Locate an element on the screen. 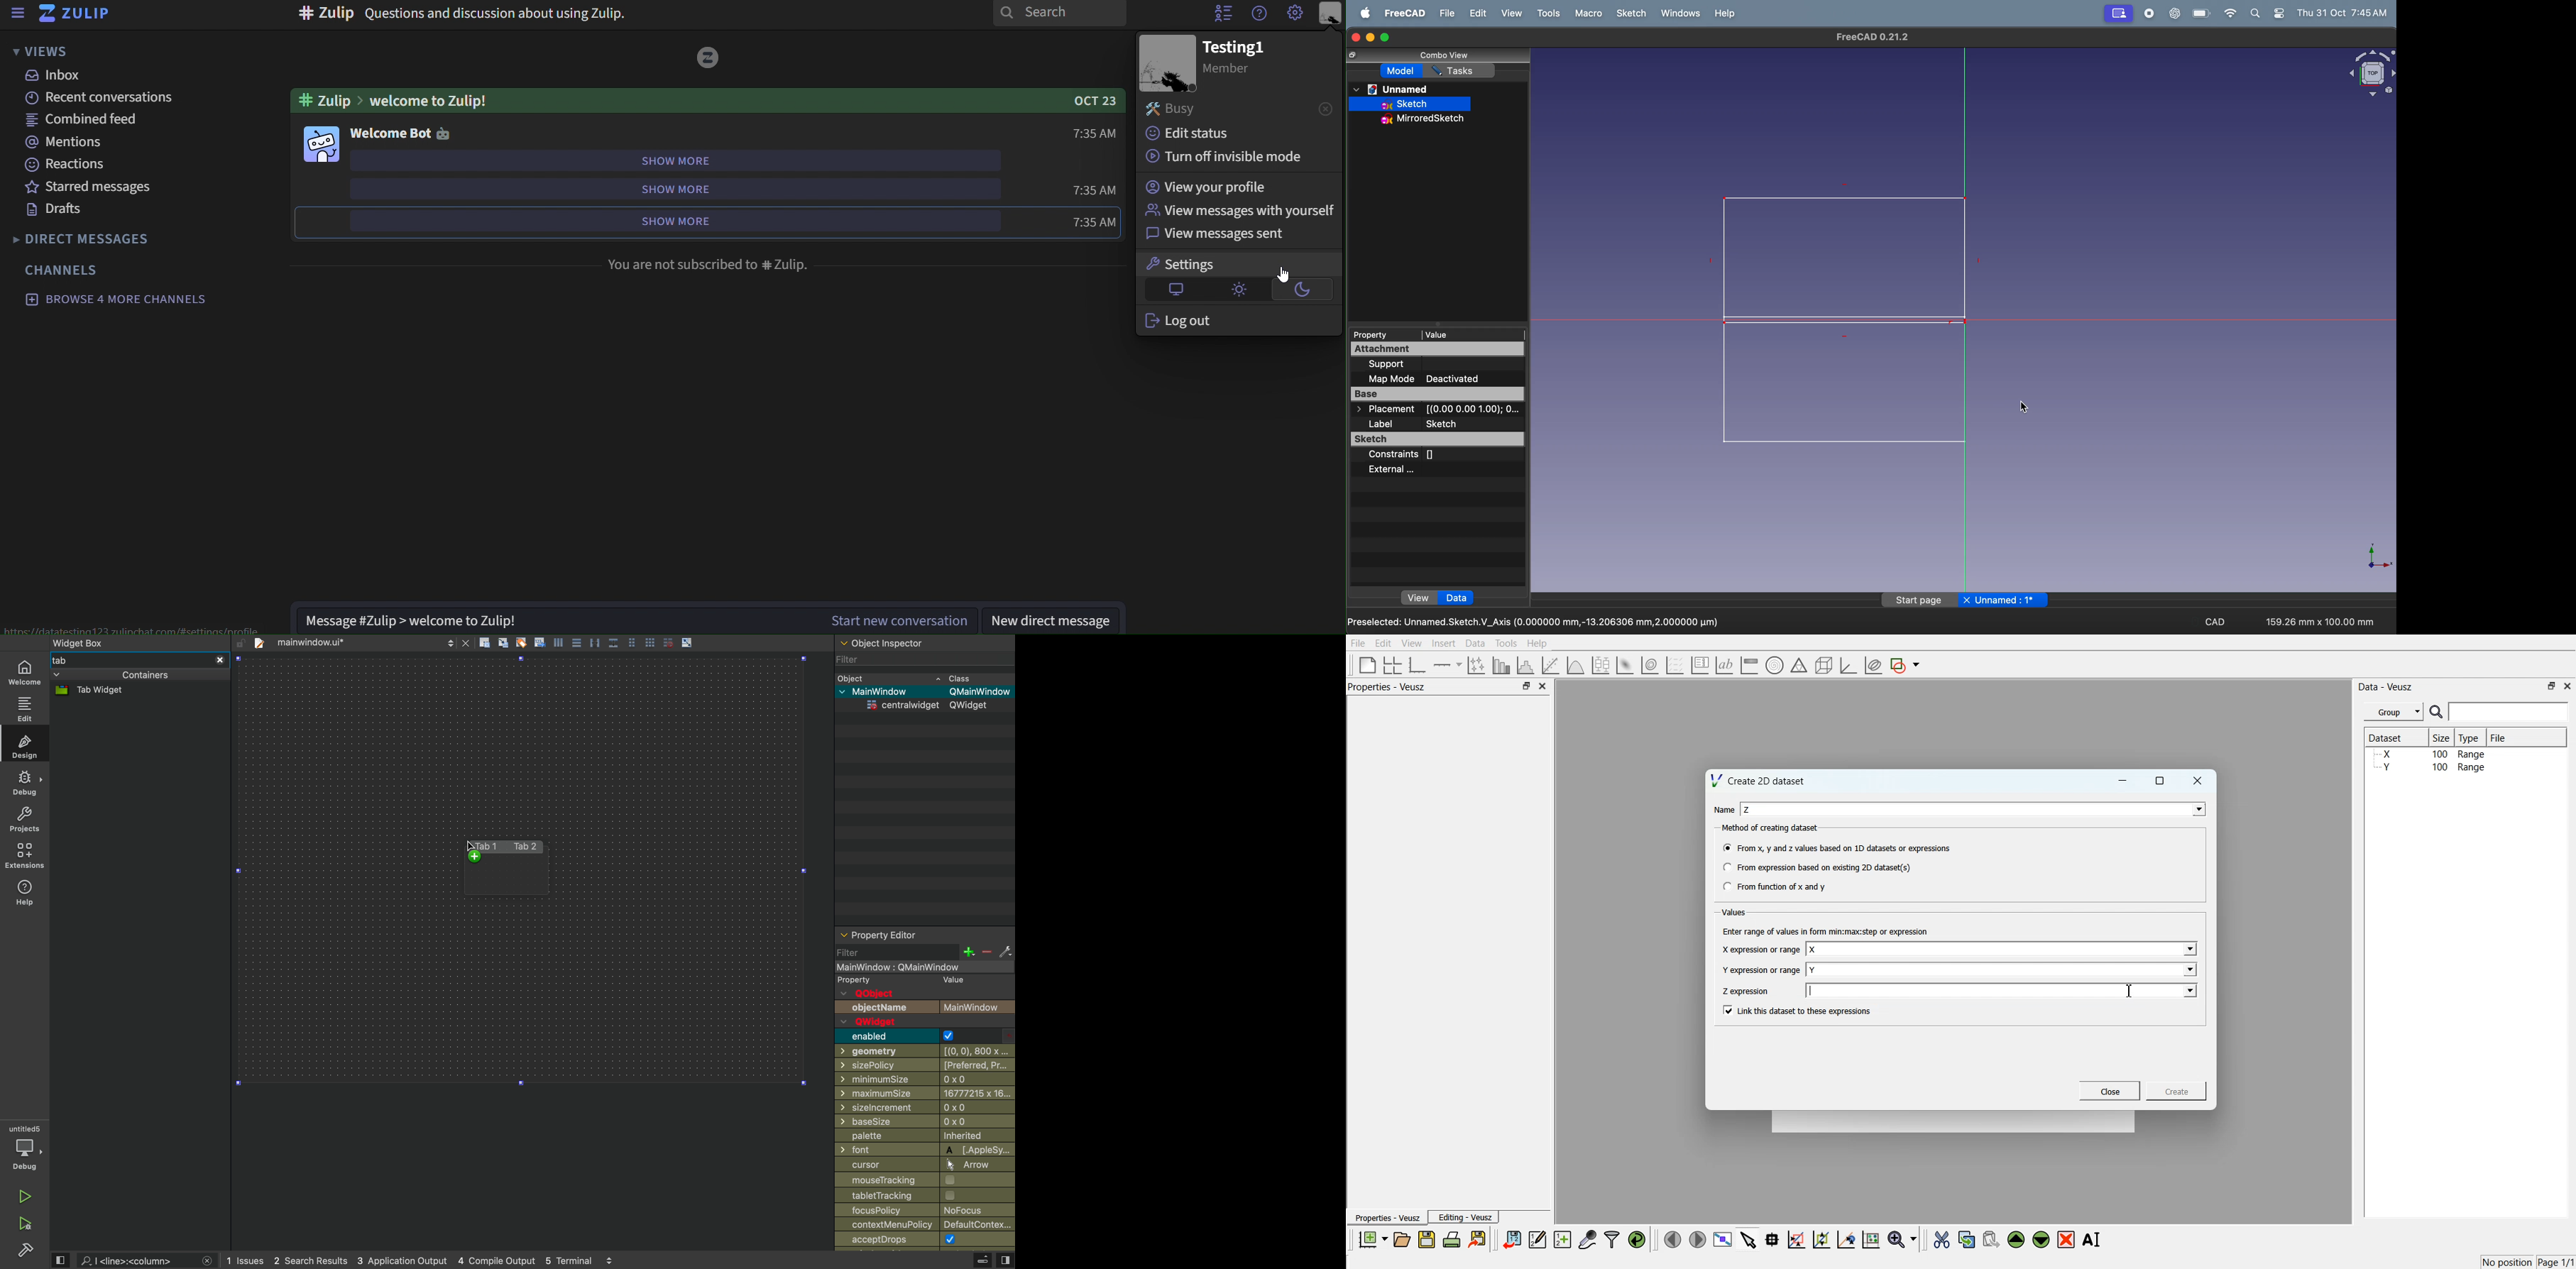 This screenshot has width=2576, height=1288. accept drops is located at coordinates (925, 1241).